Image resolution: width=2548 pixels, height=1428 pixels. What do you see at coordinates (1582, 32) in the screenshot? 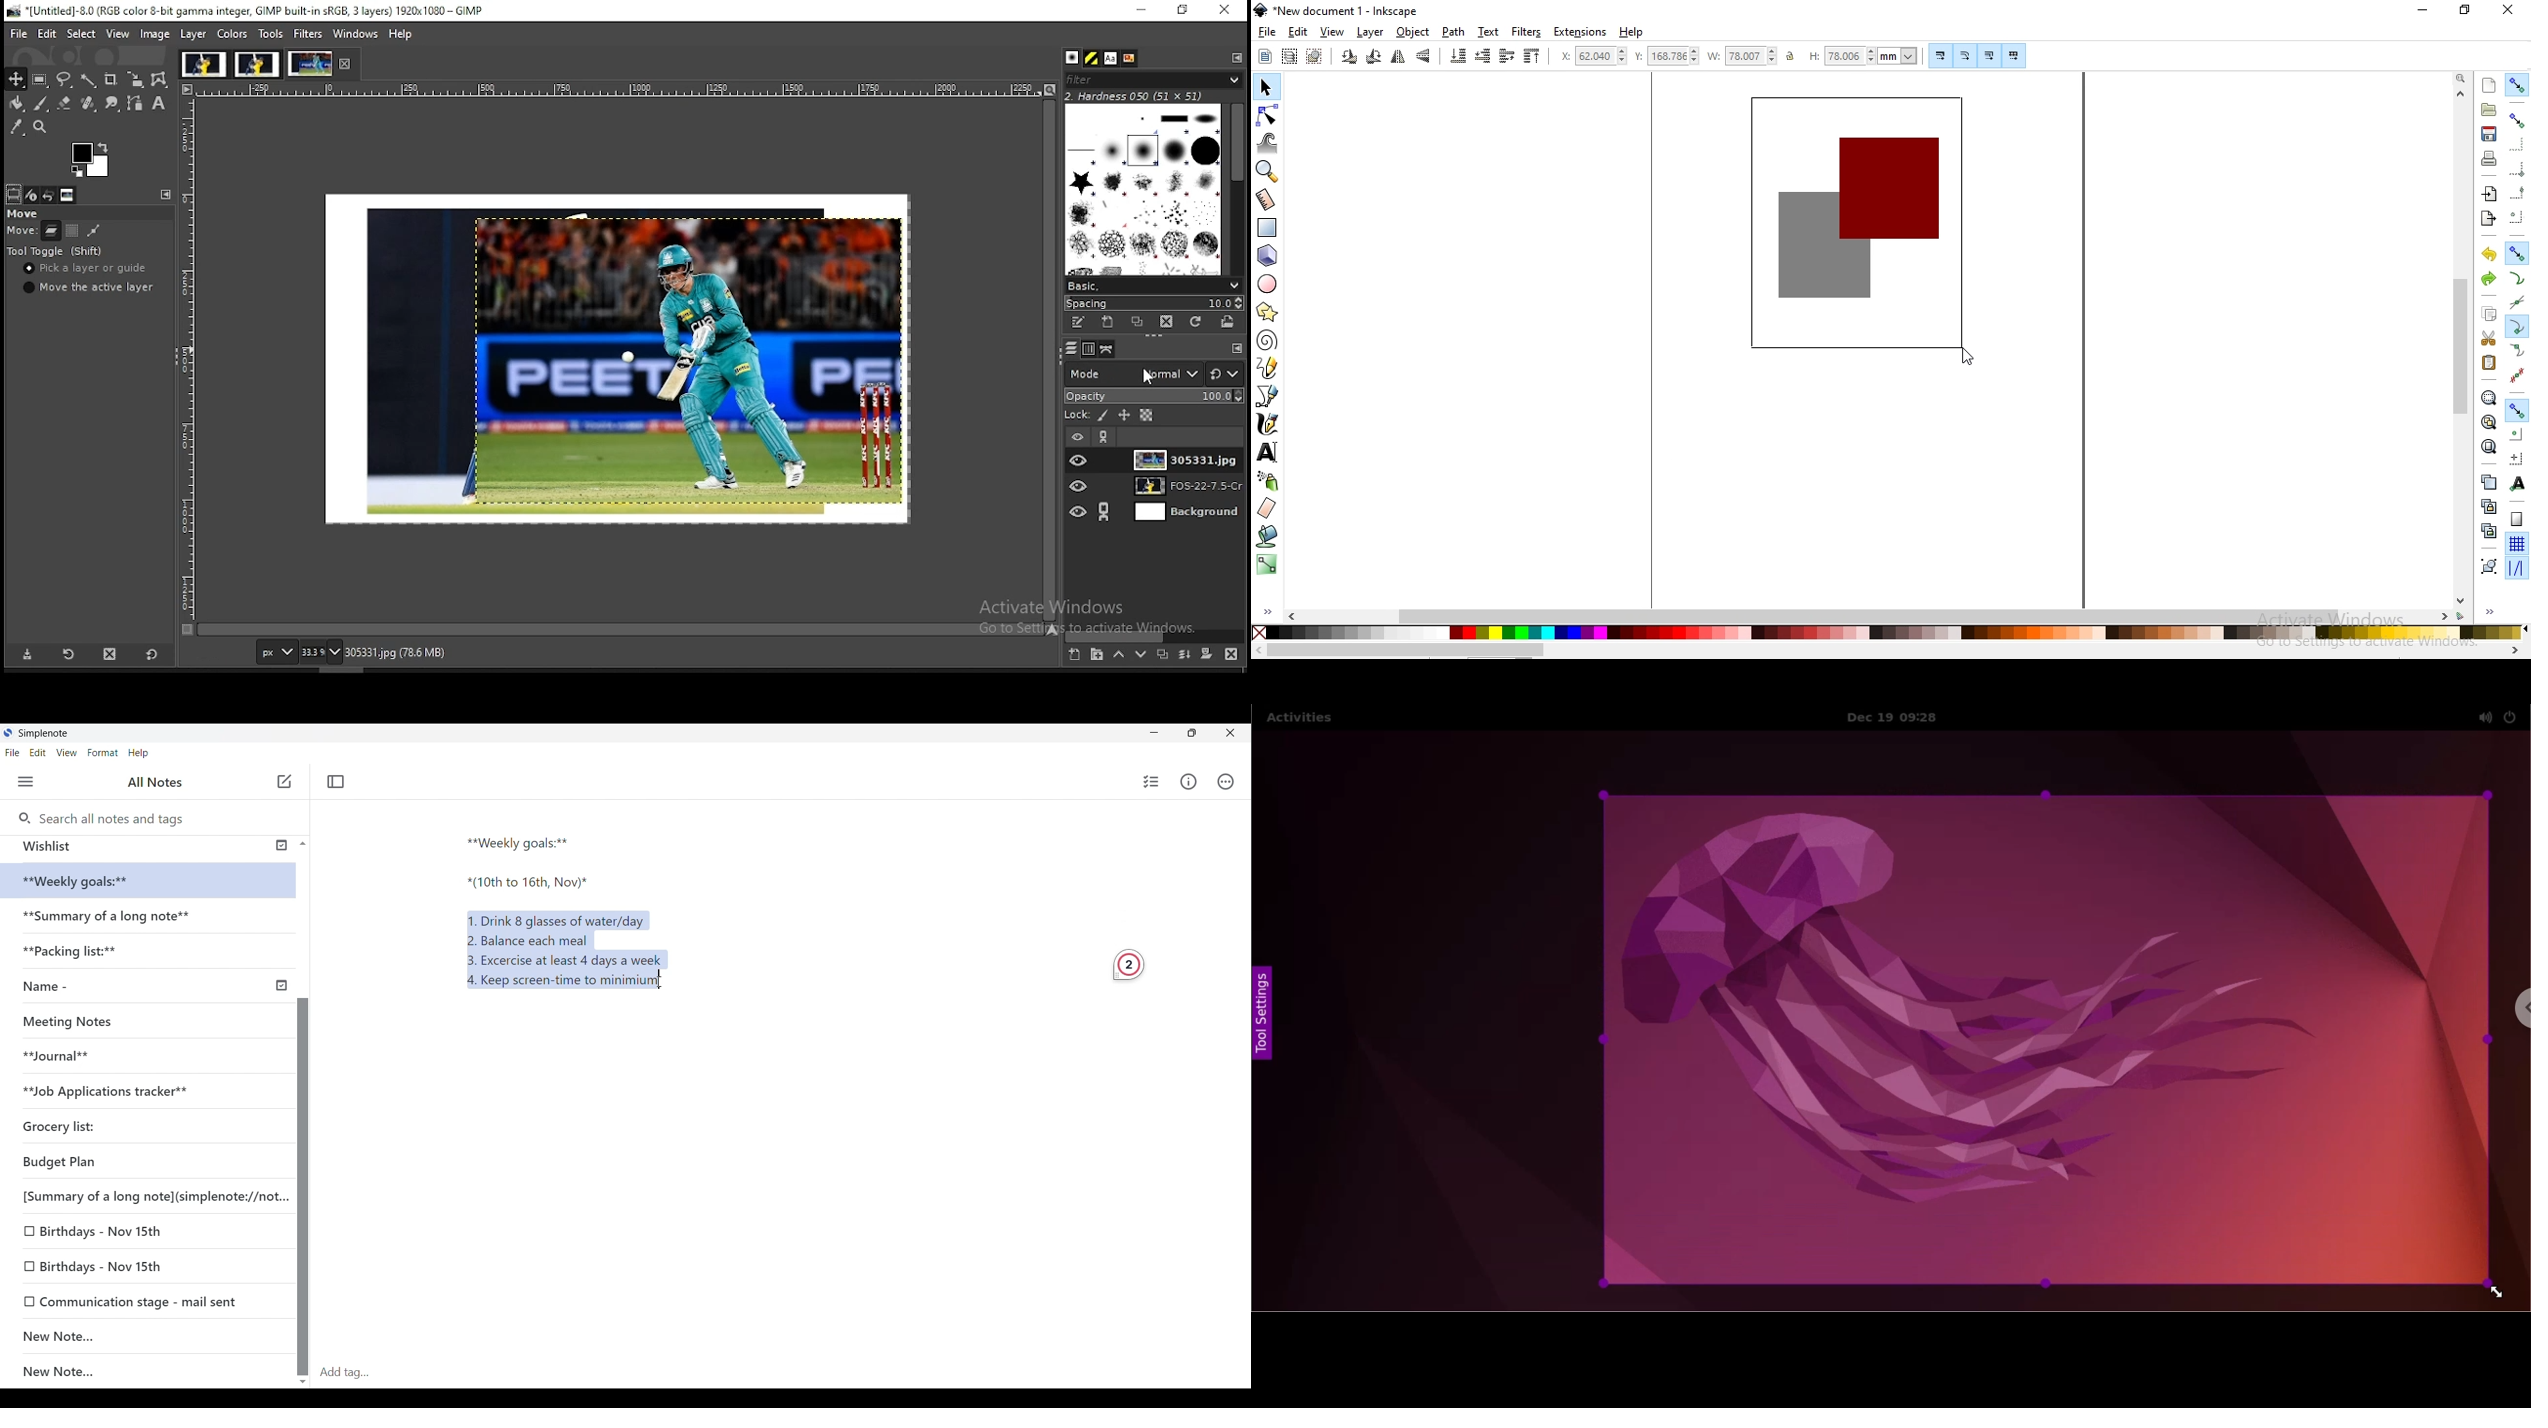
I see `extensions` at bounding box center [1582, 32].